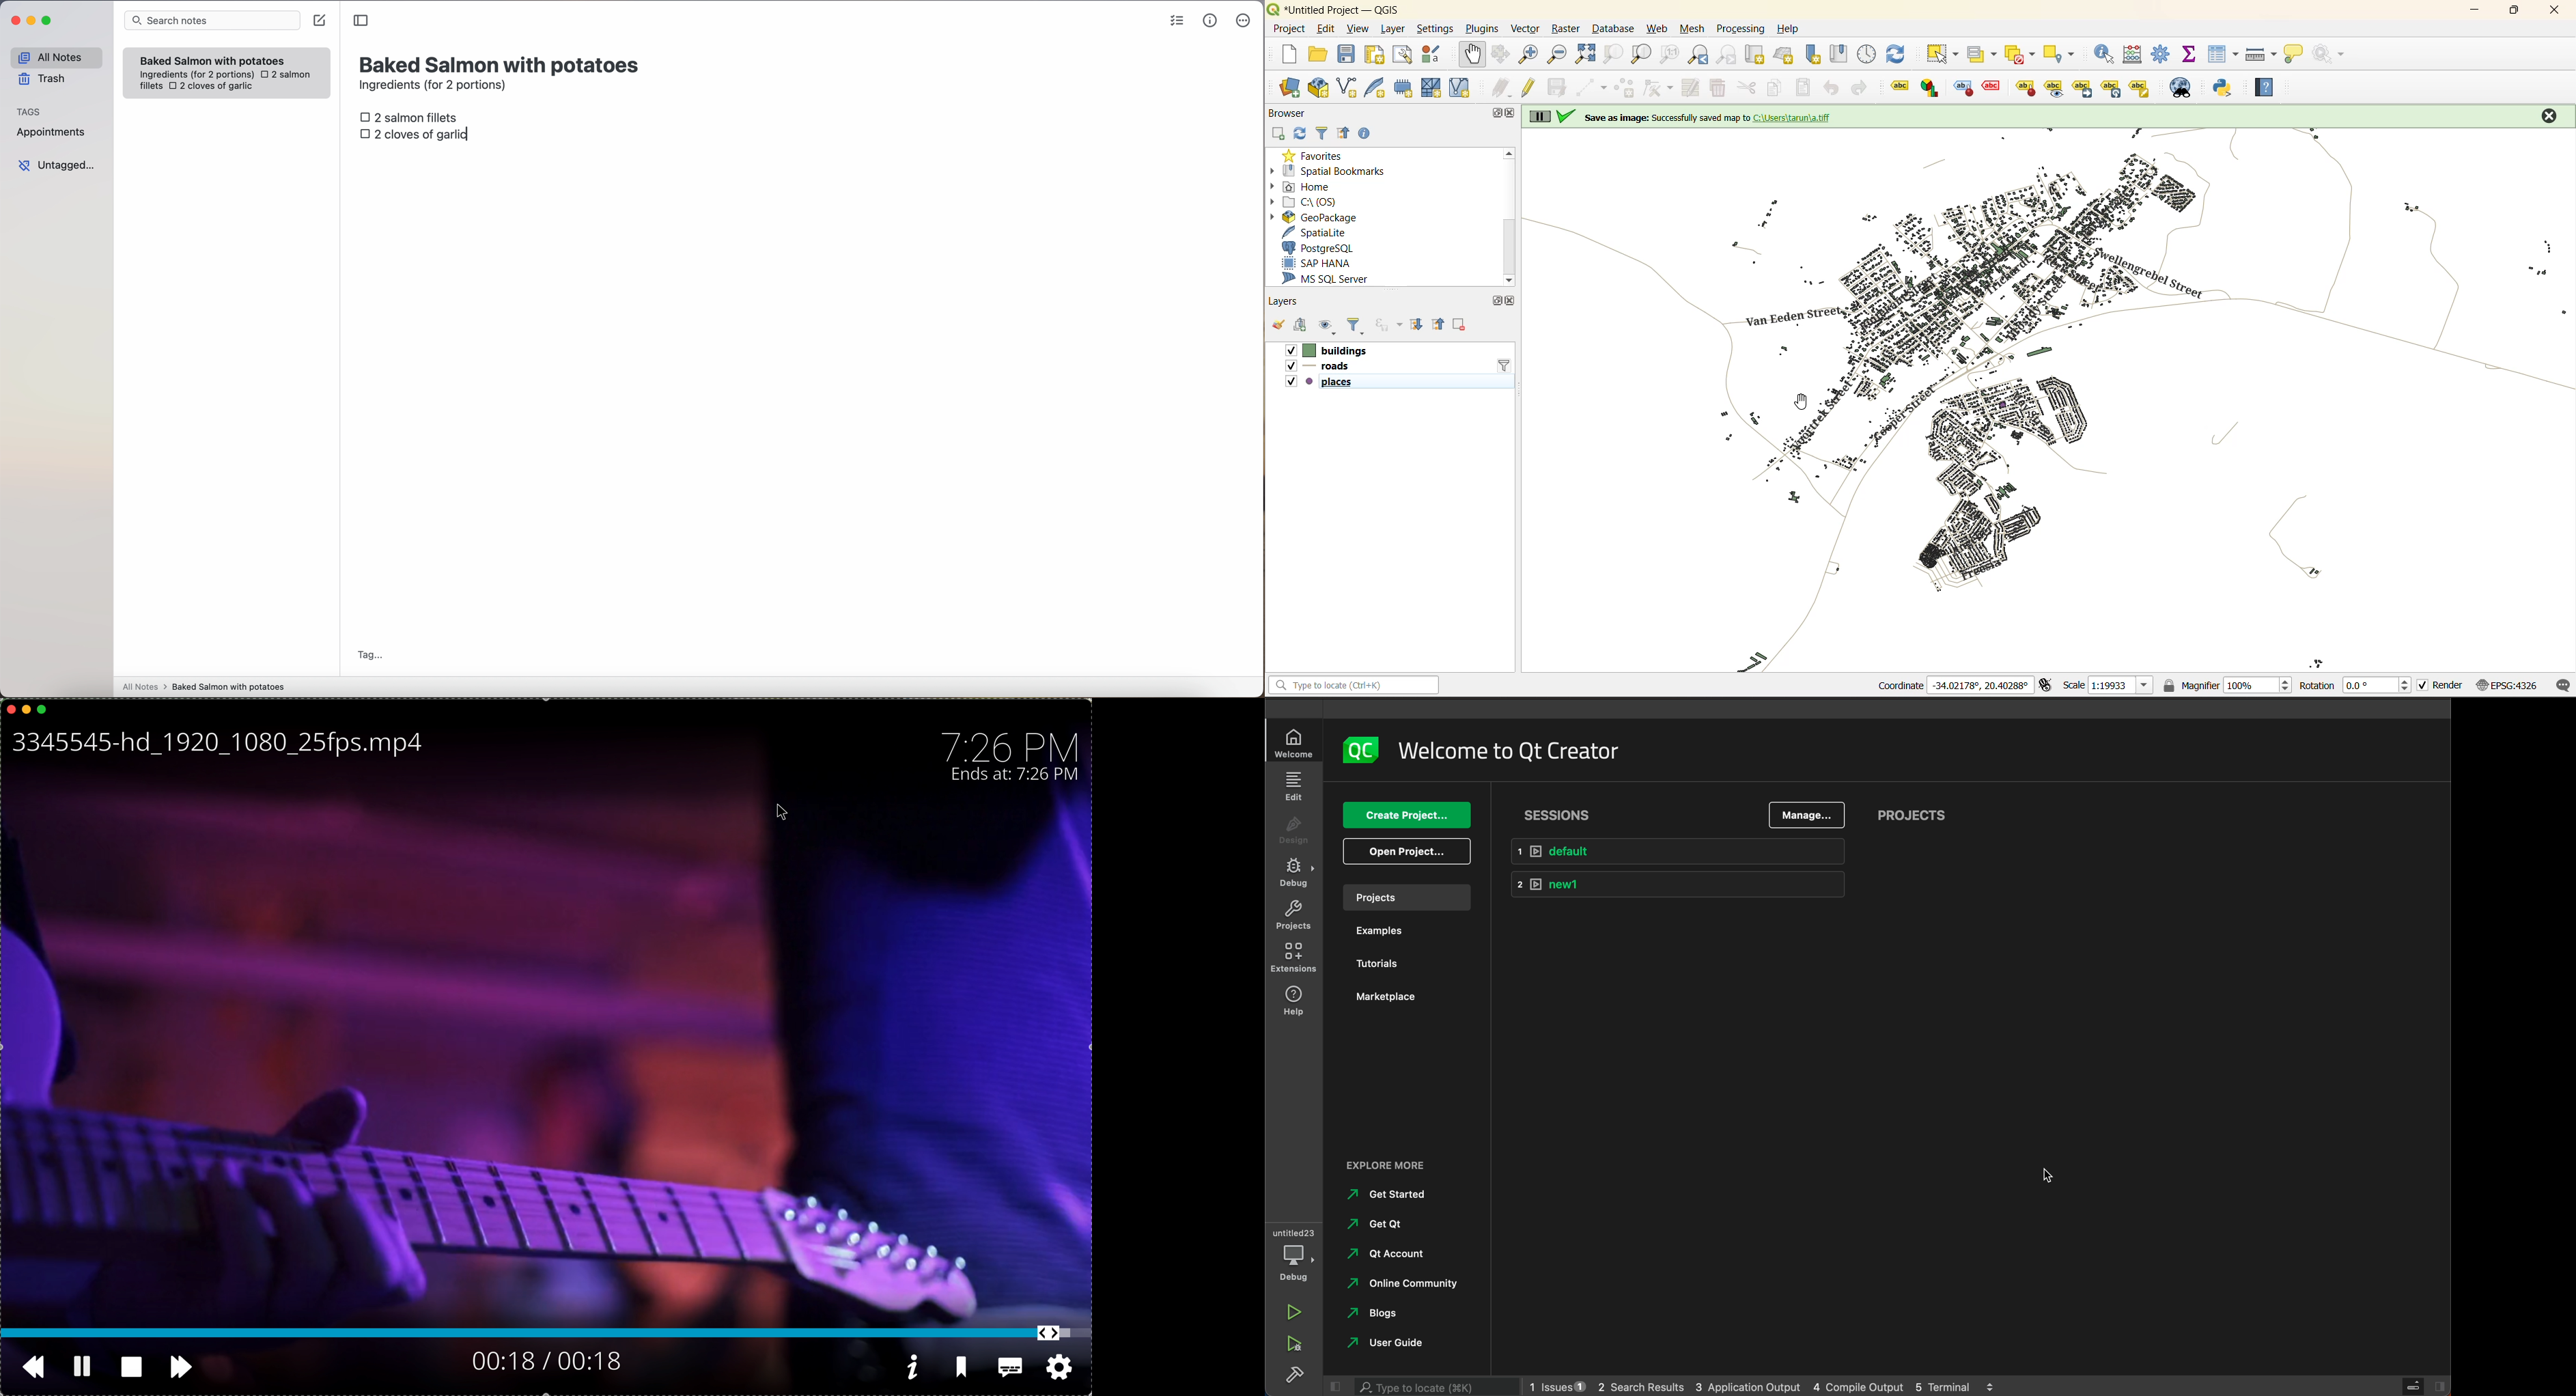 The image size is (2576, 1400). Describe the element at coordinates (1716, 90) in the screenshot. I see `delete` at that location.